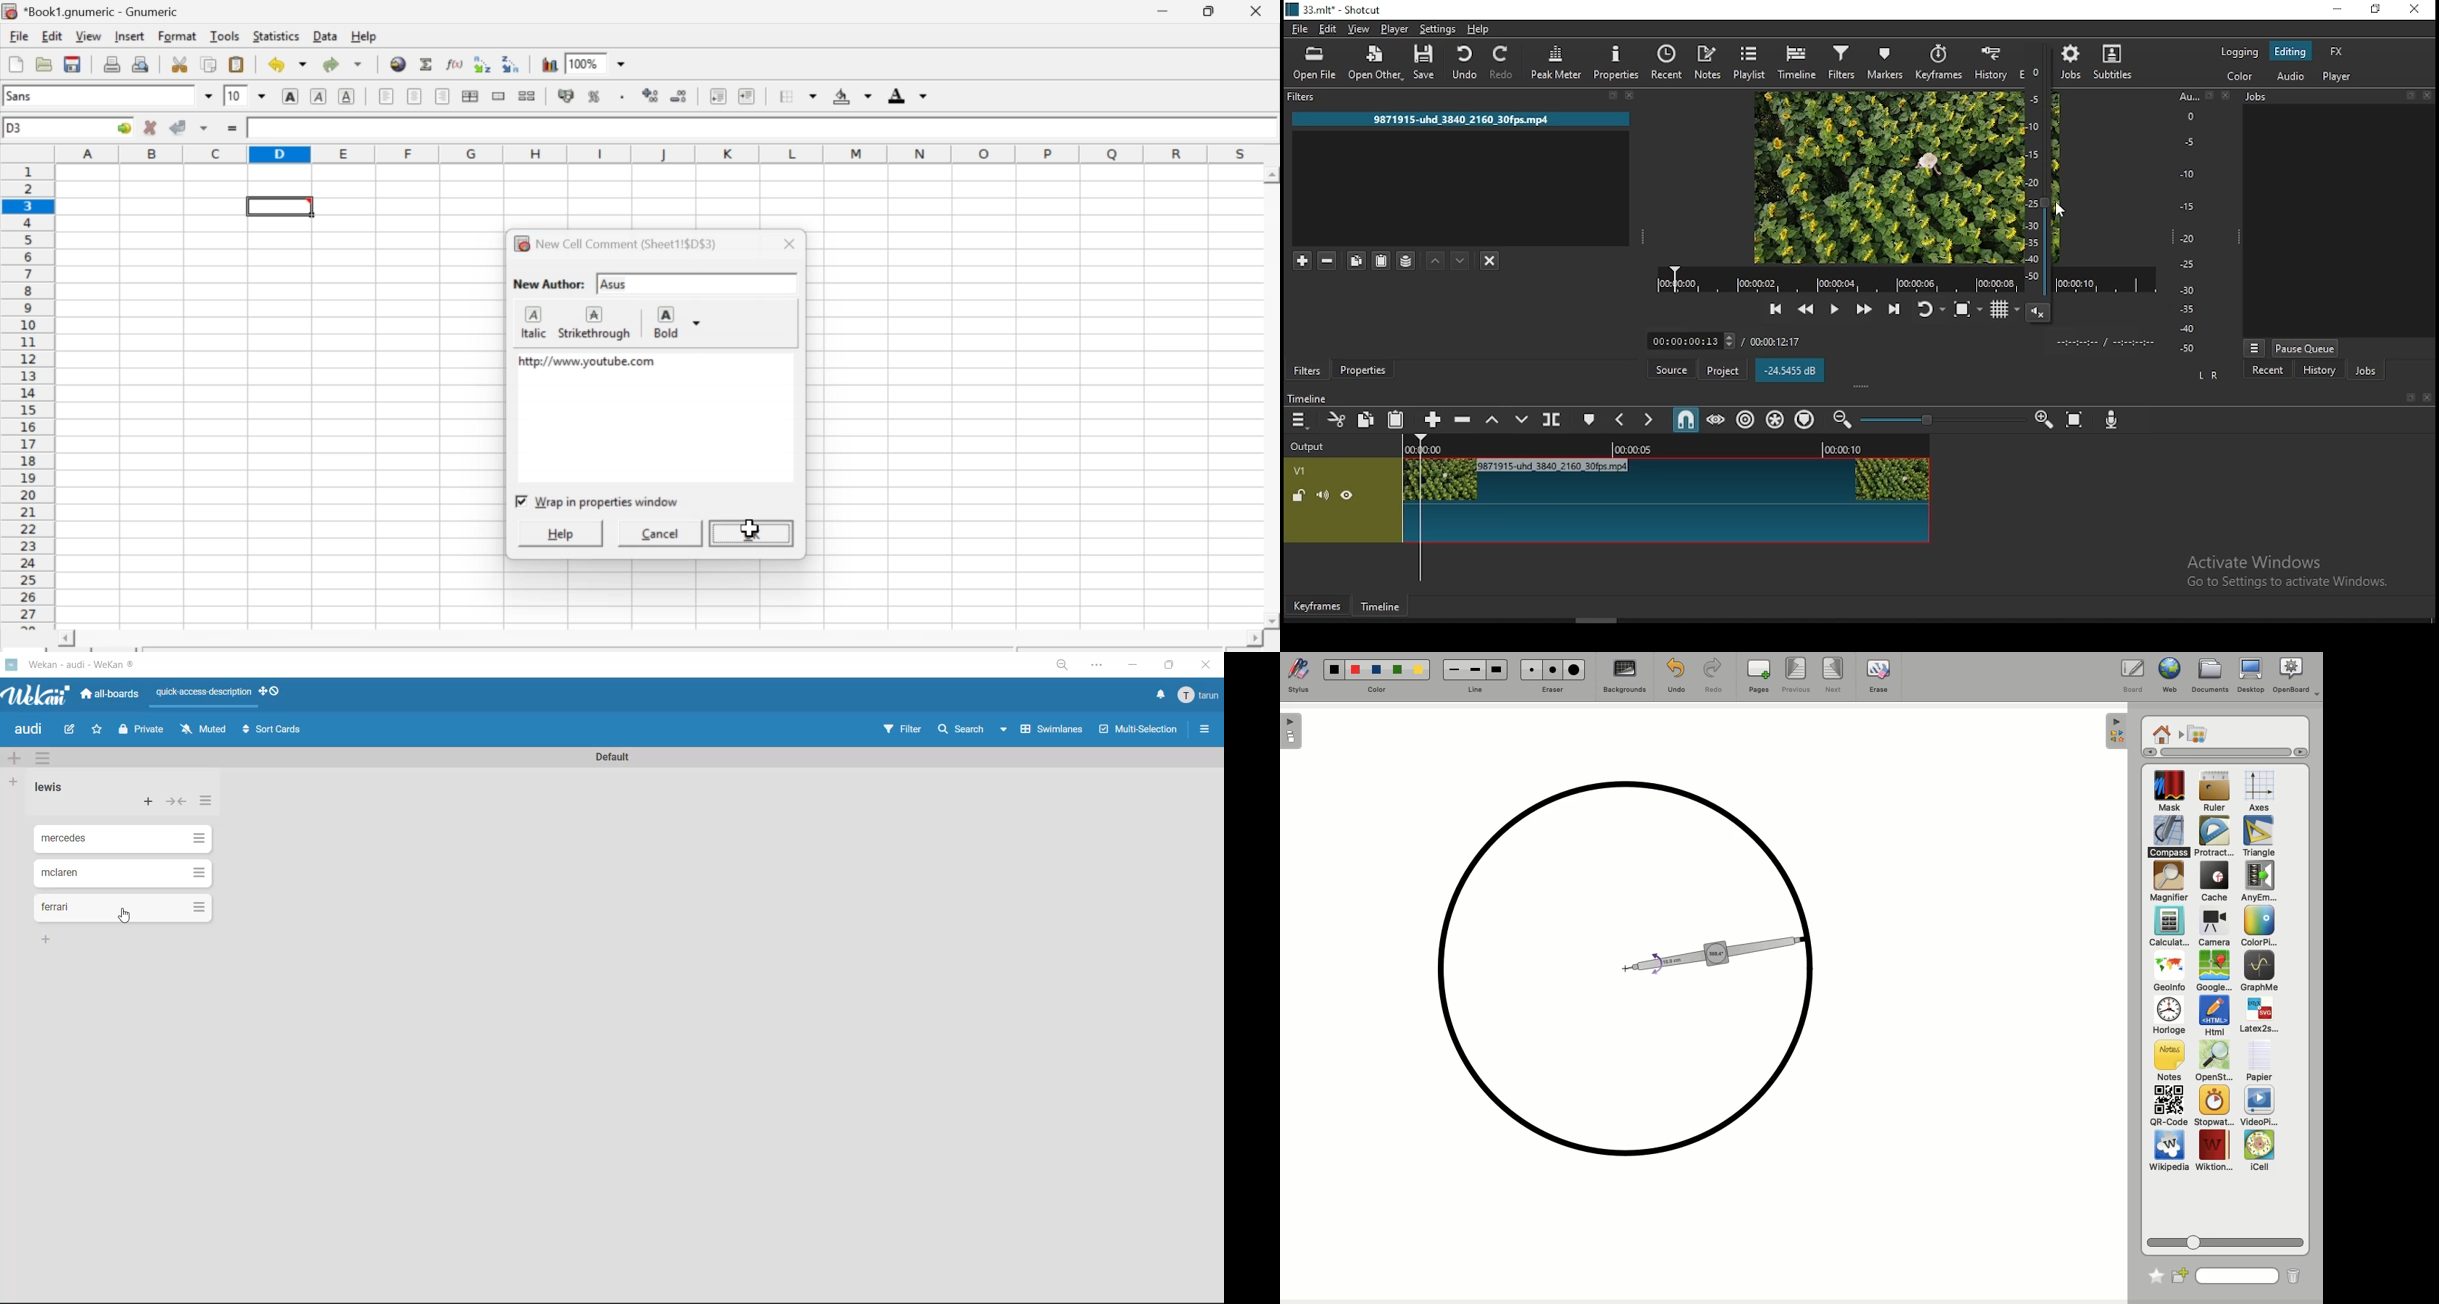 The width and height of the screenshot is (2464, 1316). What do you see at coordinates (1304, 370) in the screenshot?
I see `filters` at bounding box center [1304, 370].